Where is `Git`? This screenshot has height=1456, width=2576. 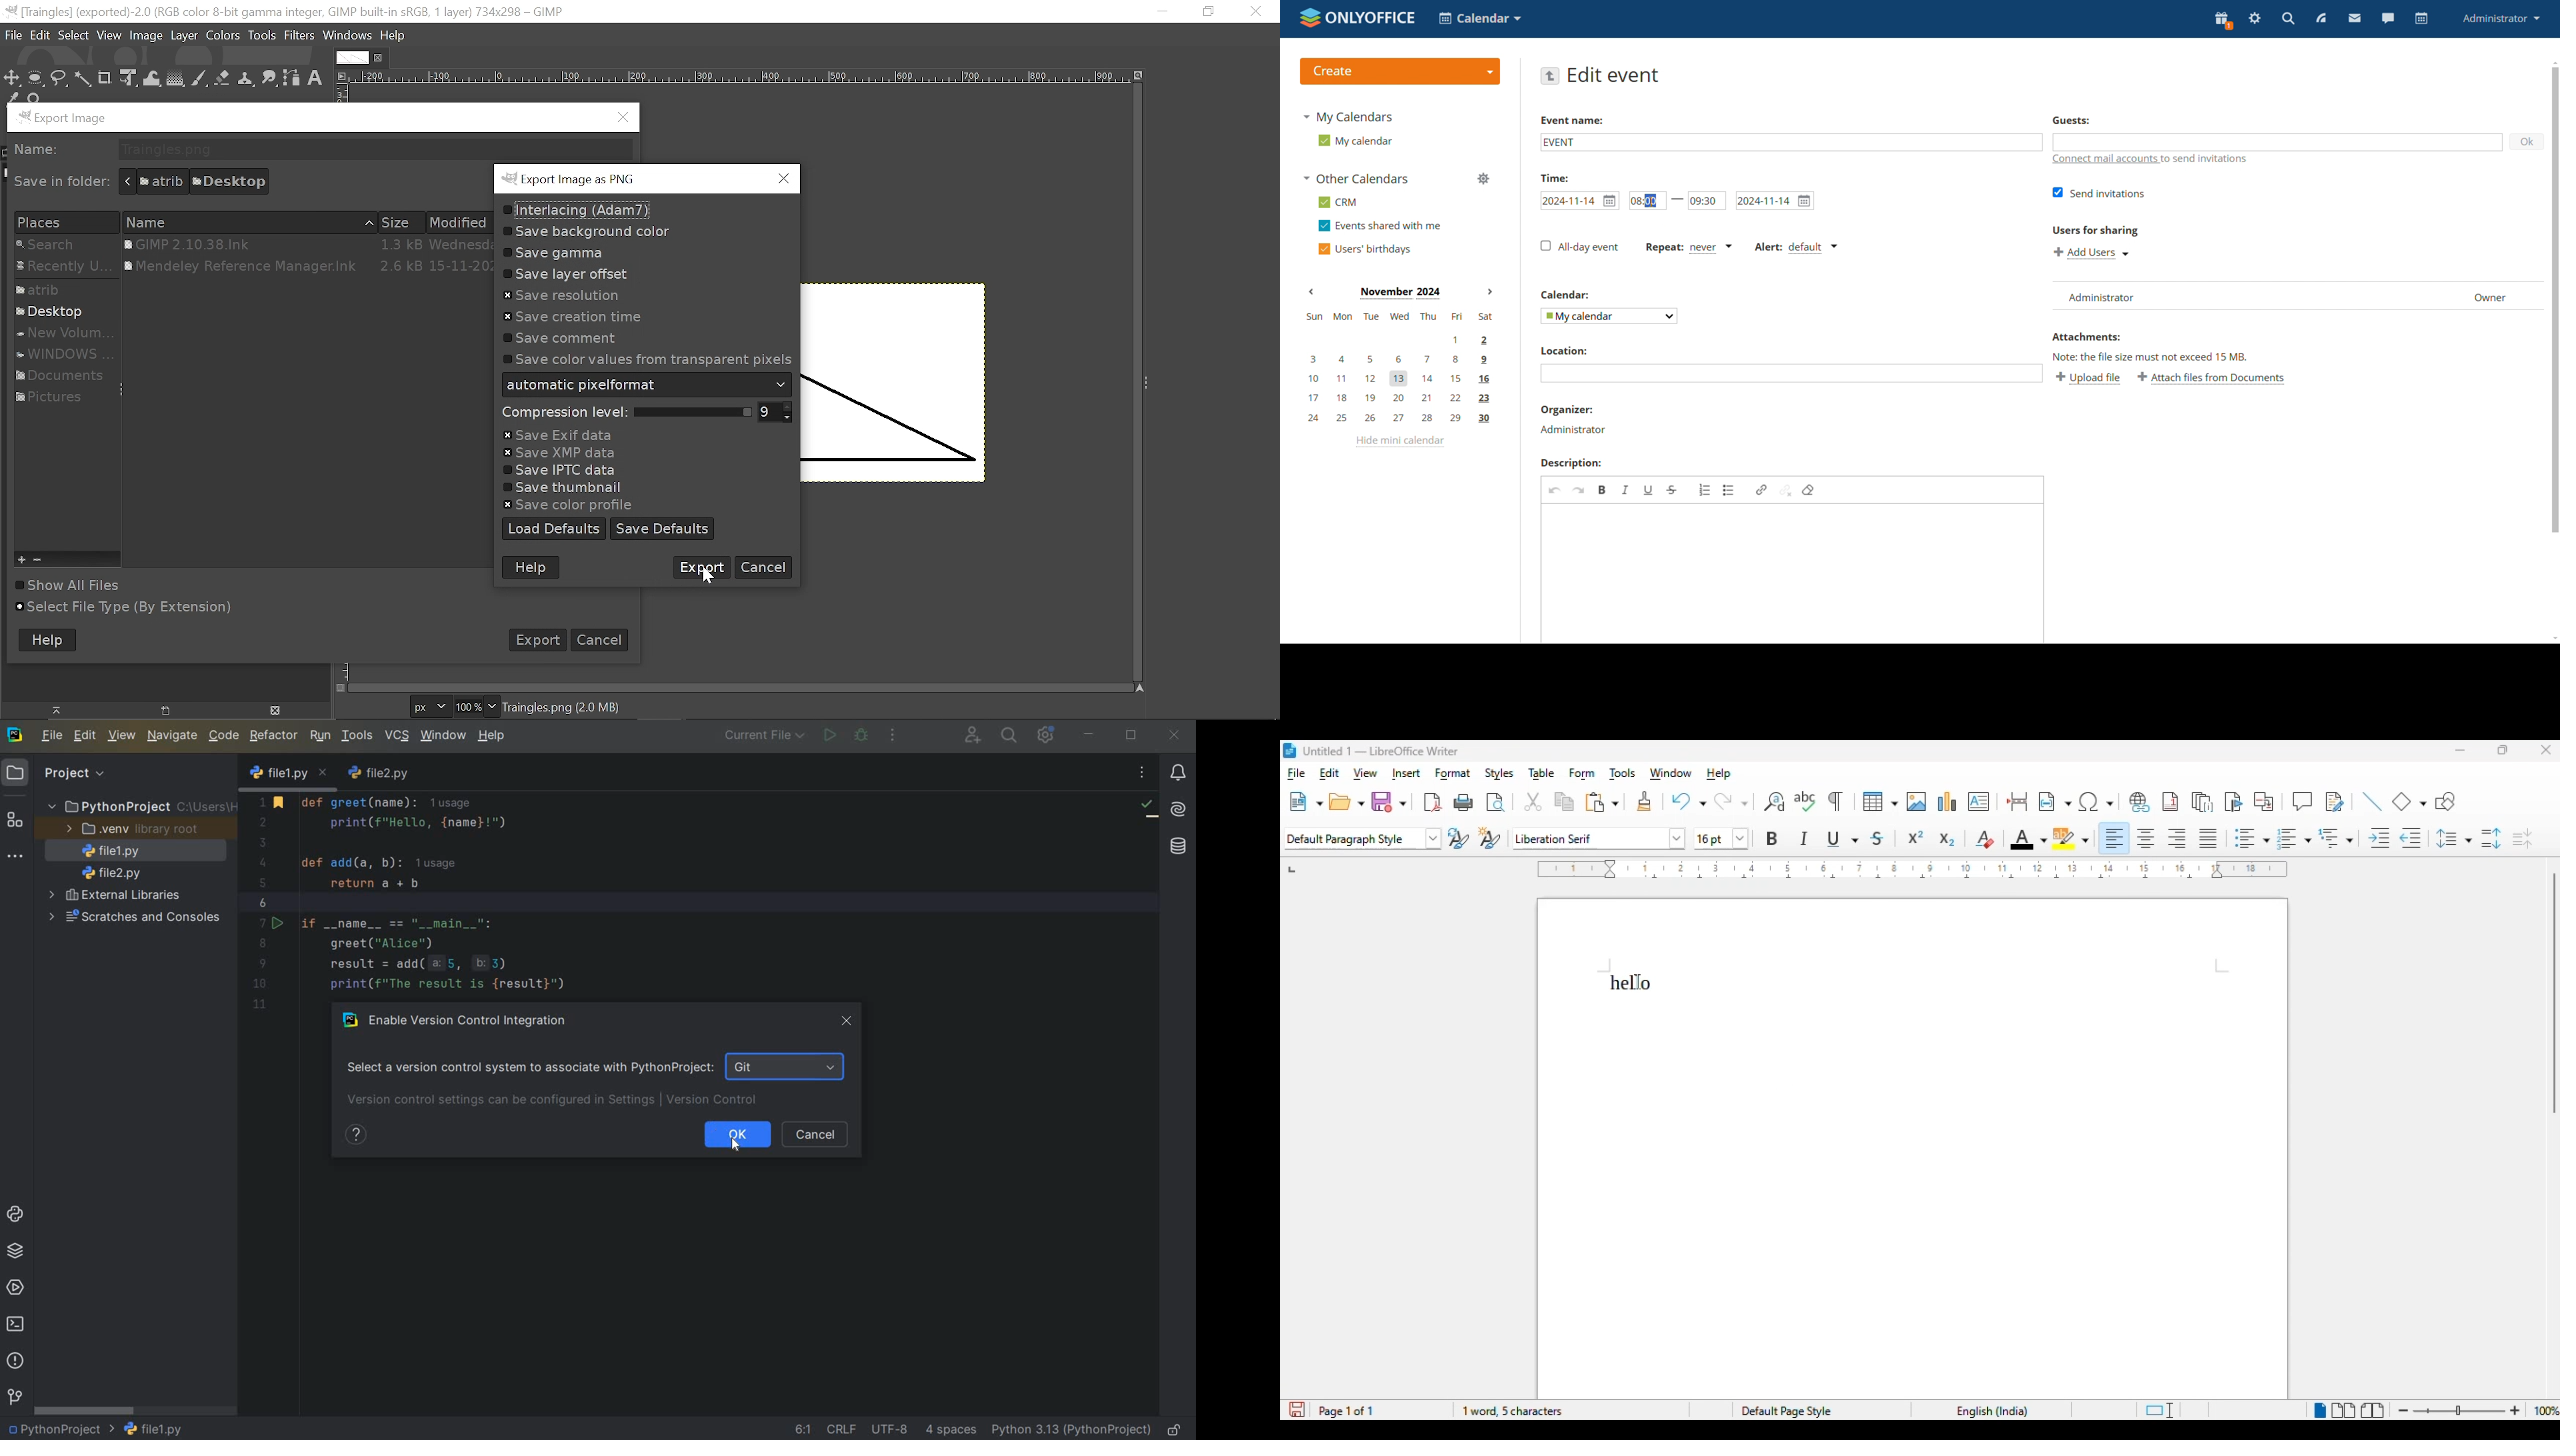
Git is located at coordinates (787, 1066).